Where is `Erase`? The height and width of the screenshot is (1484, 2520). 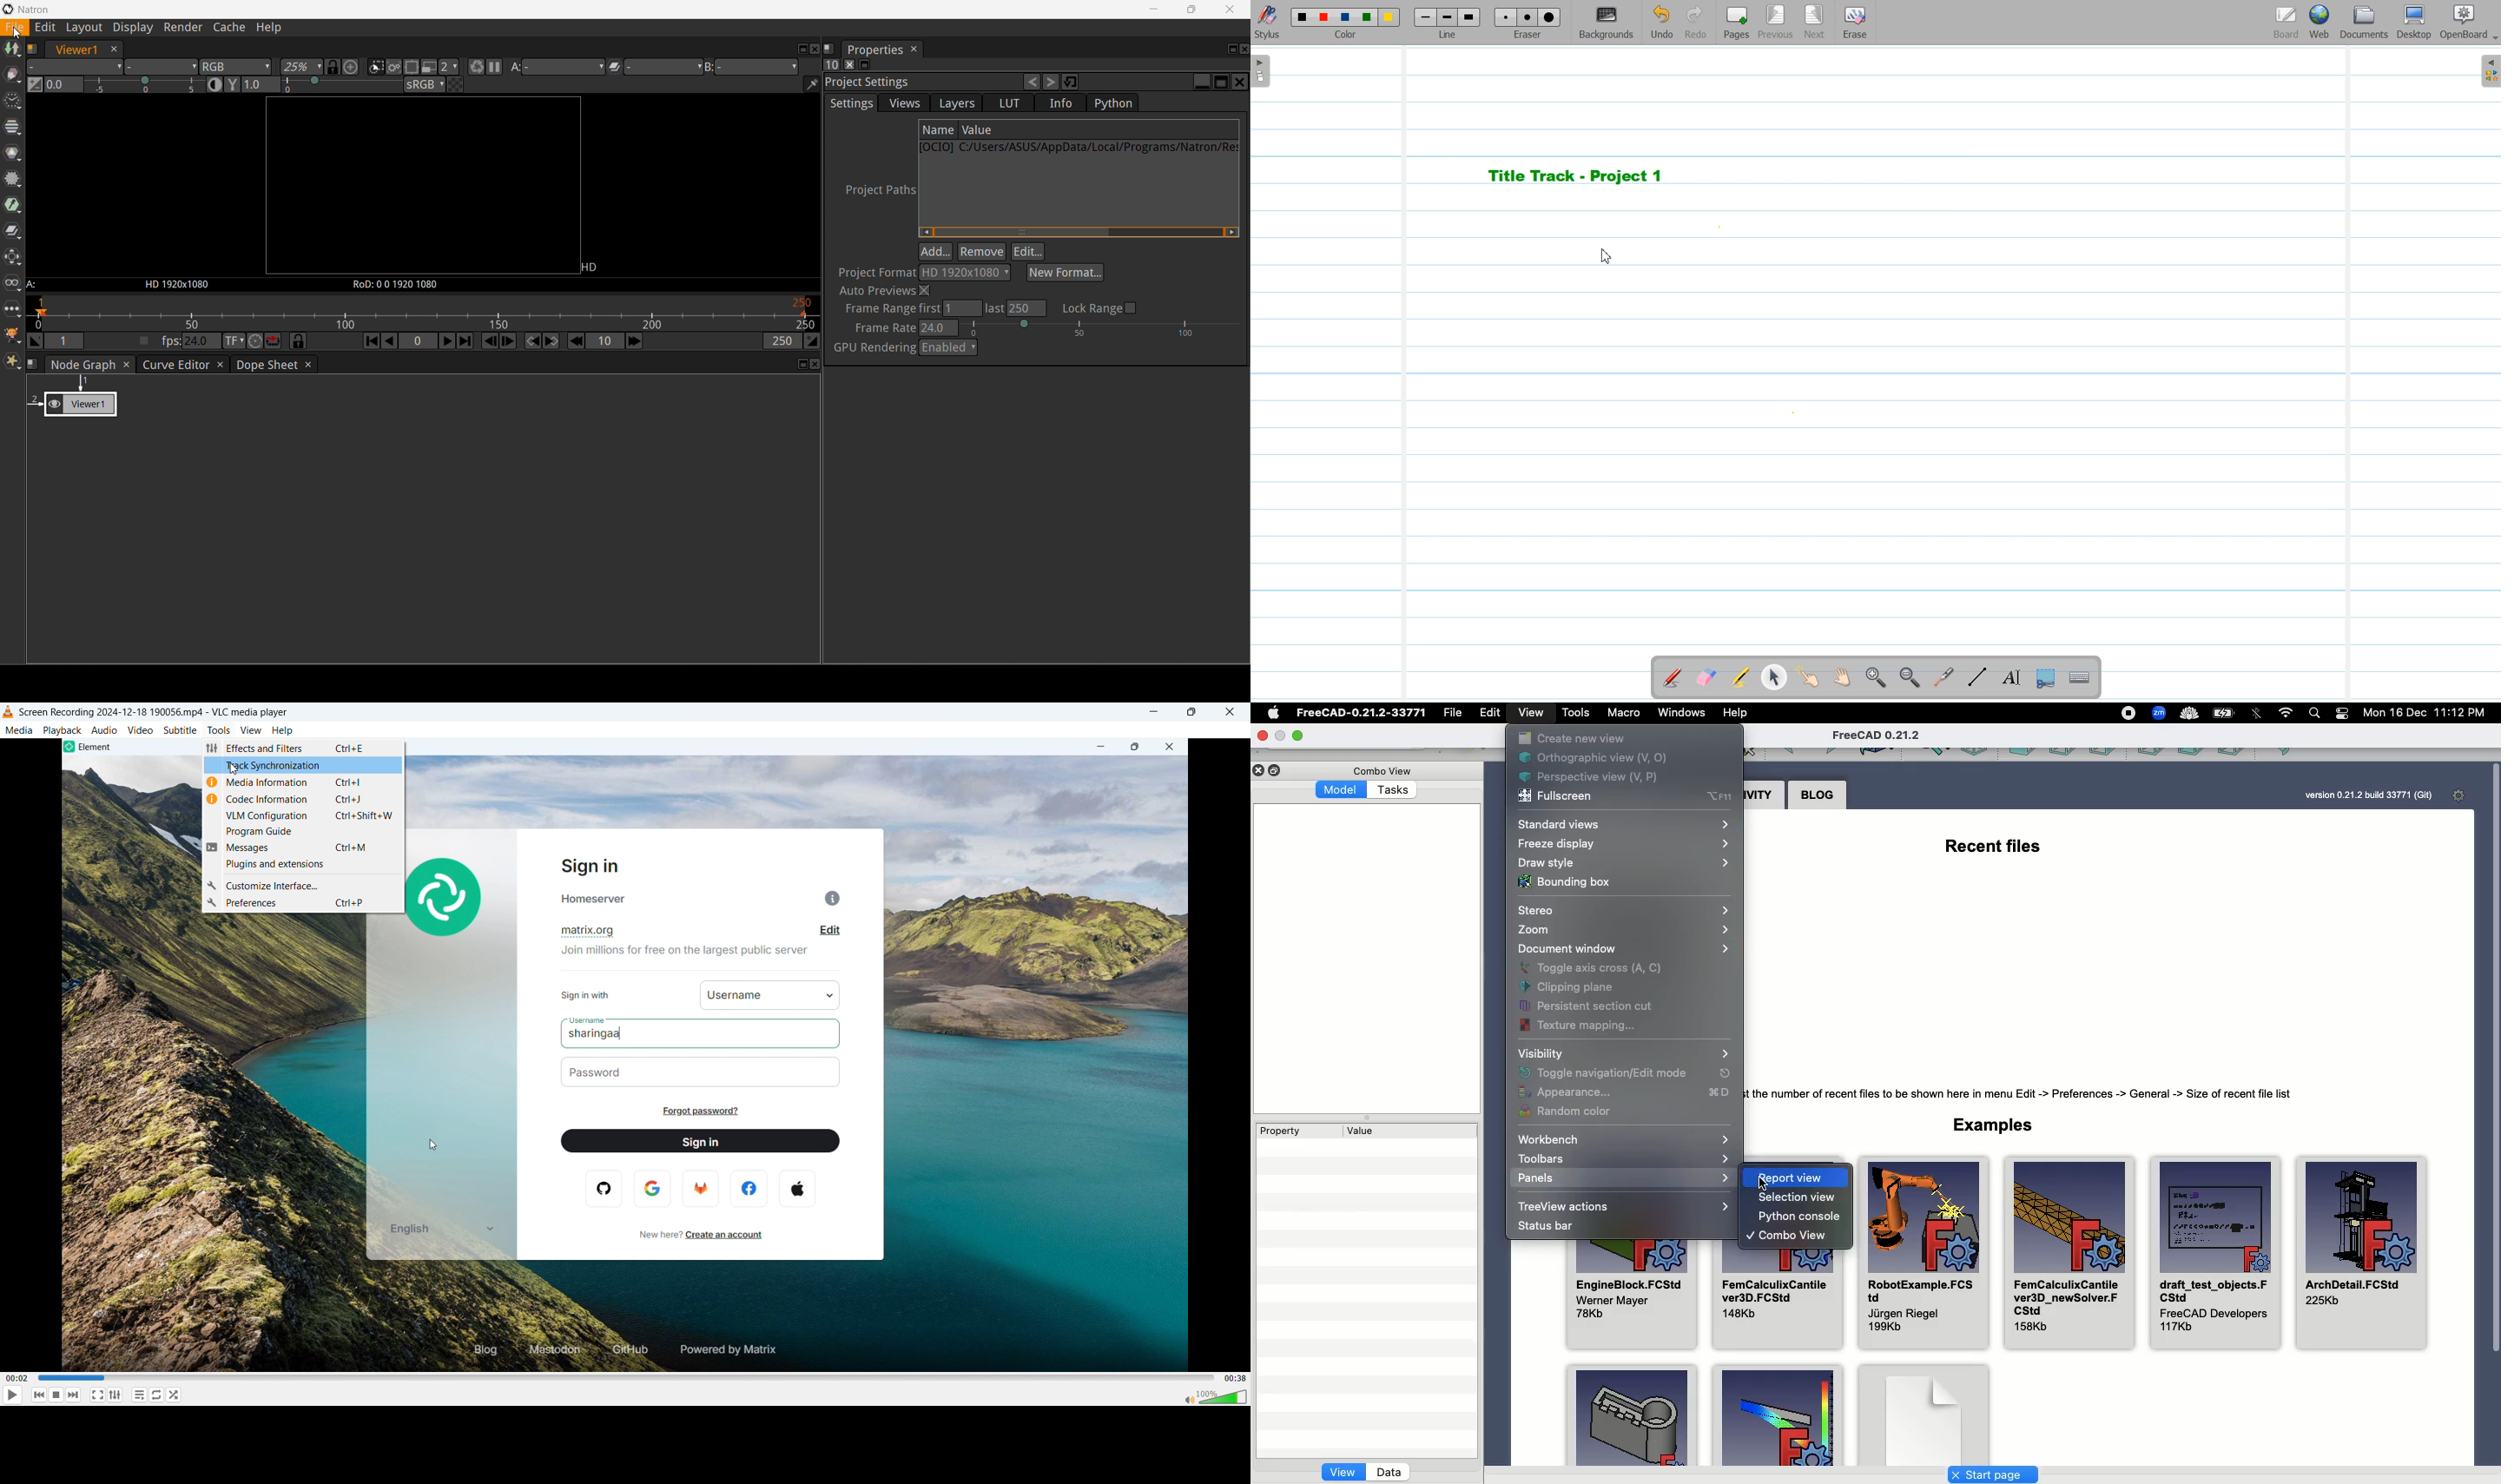 Erase is located at coordinates (1854, 23).